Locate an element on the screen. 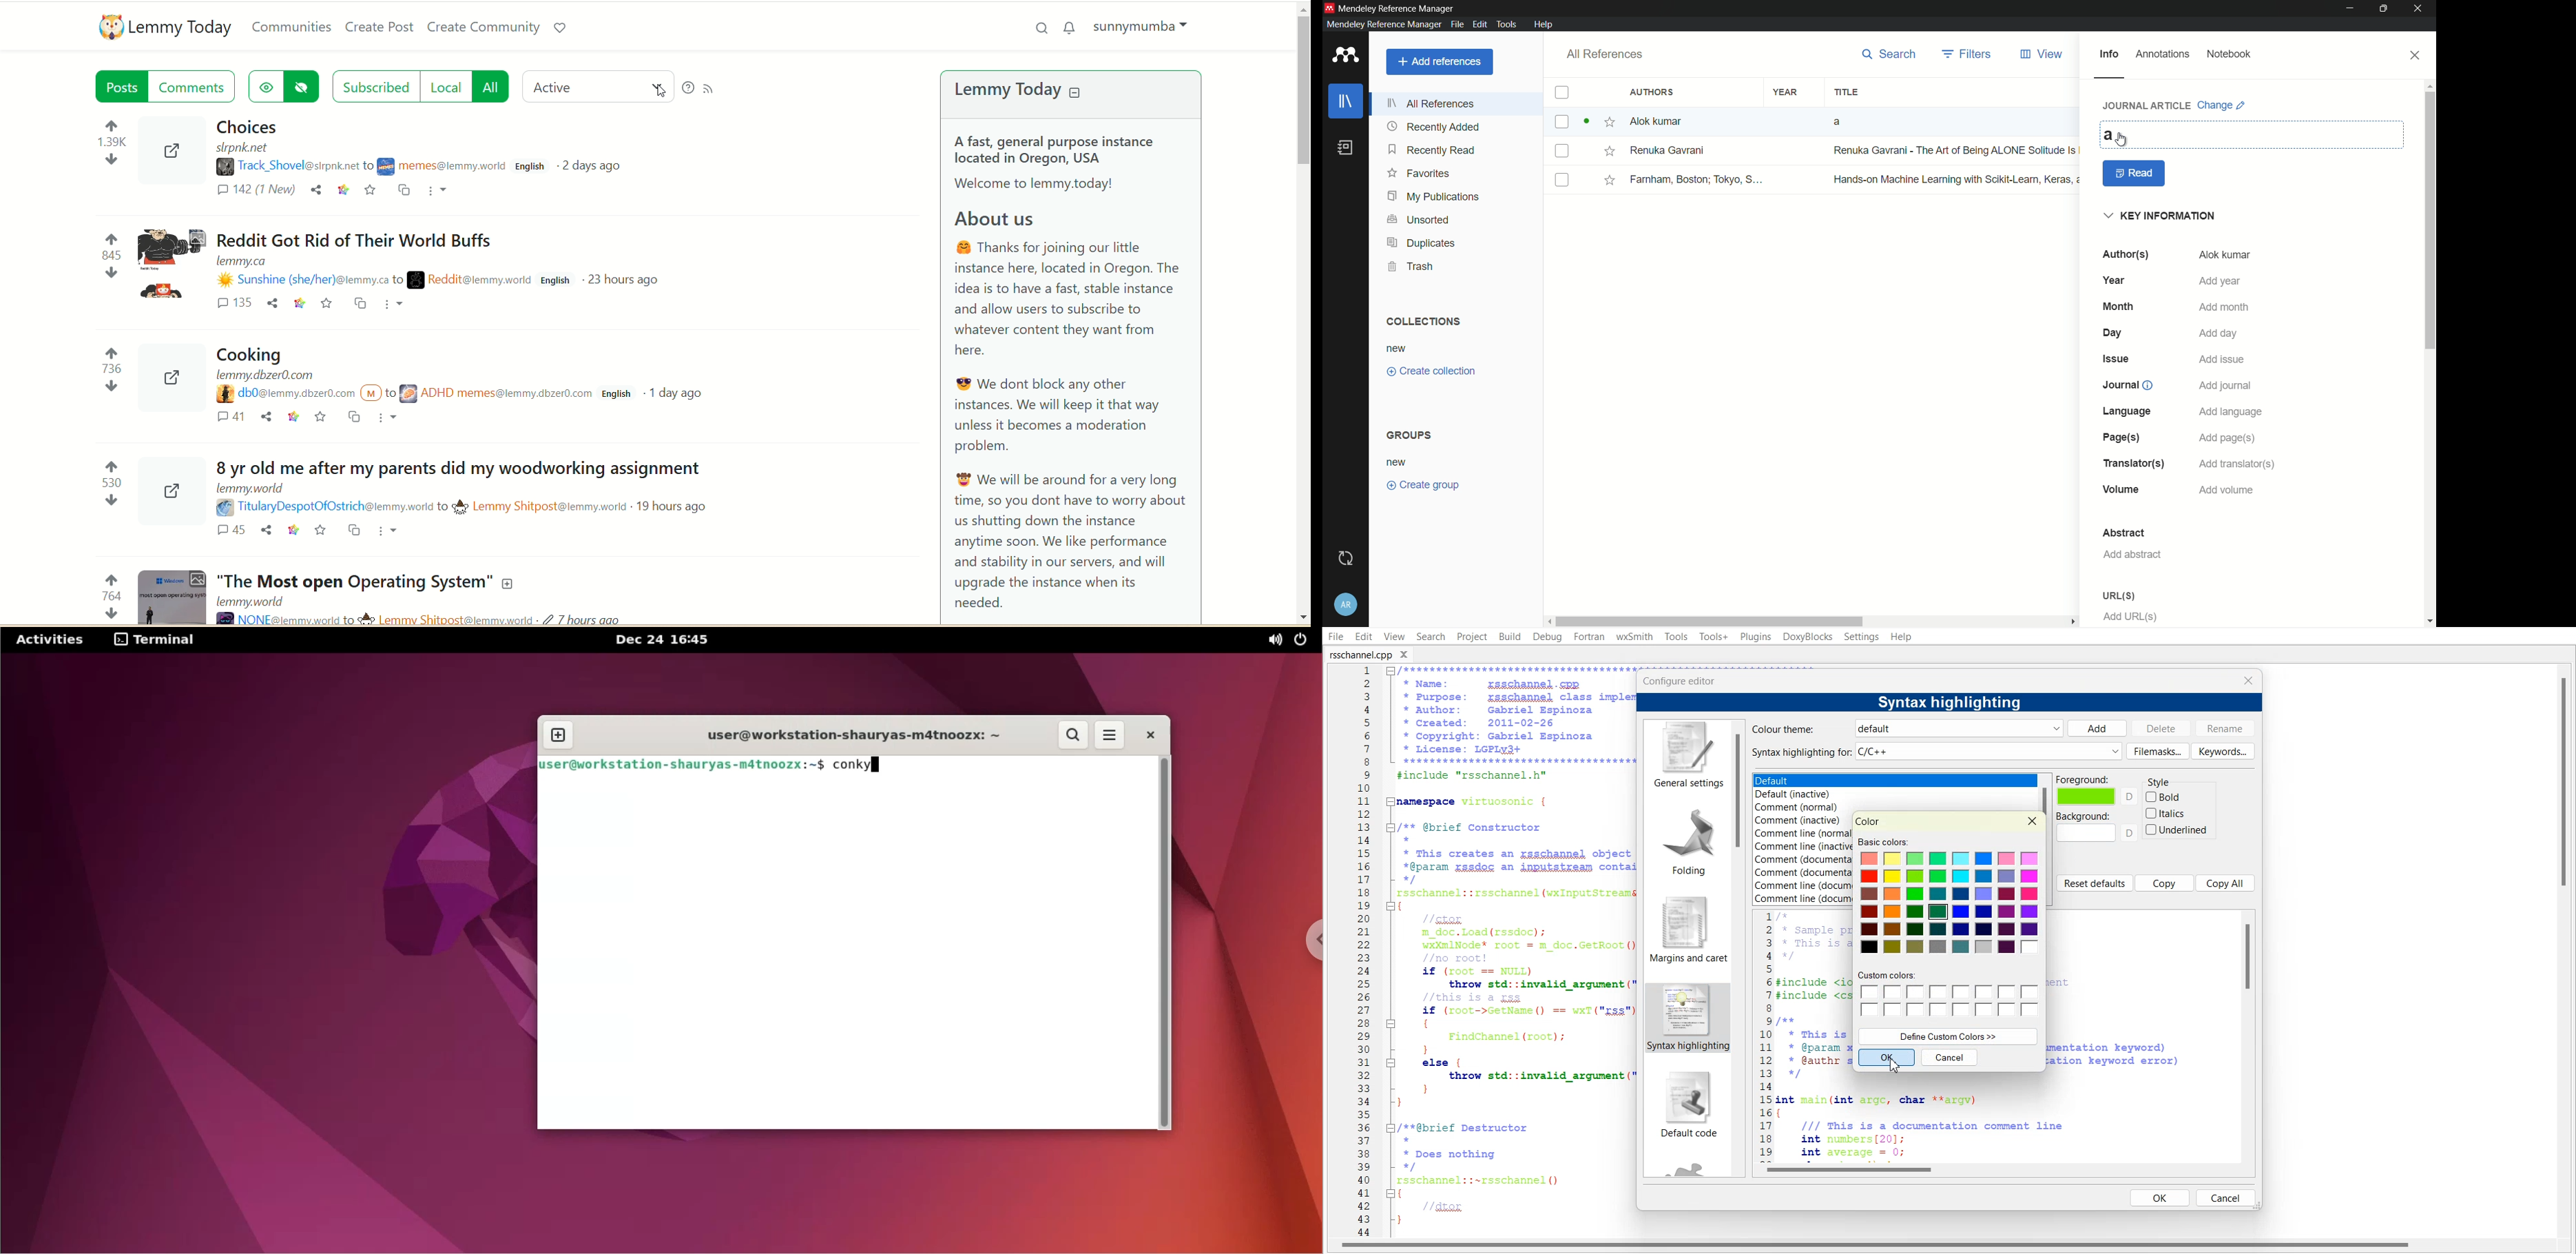 This screenshot has width=2576, height=1260. Pointer is located at coordinates (662, 94).